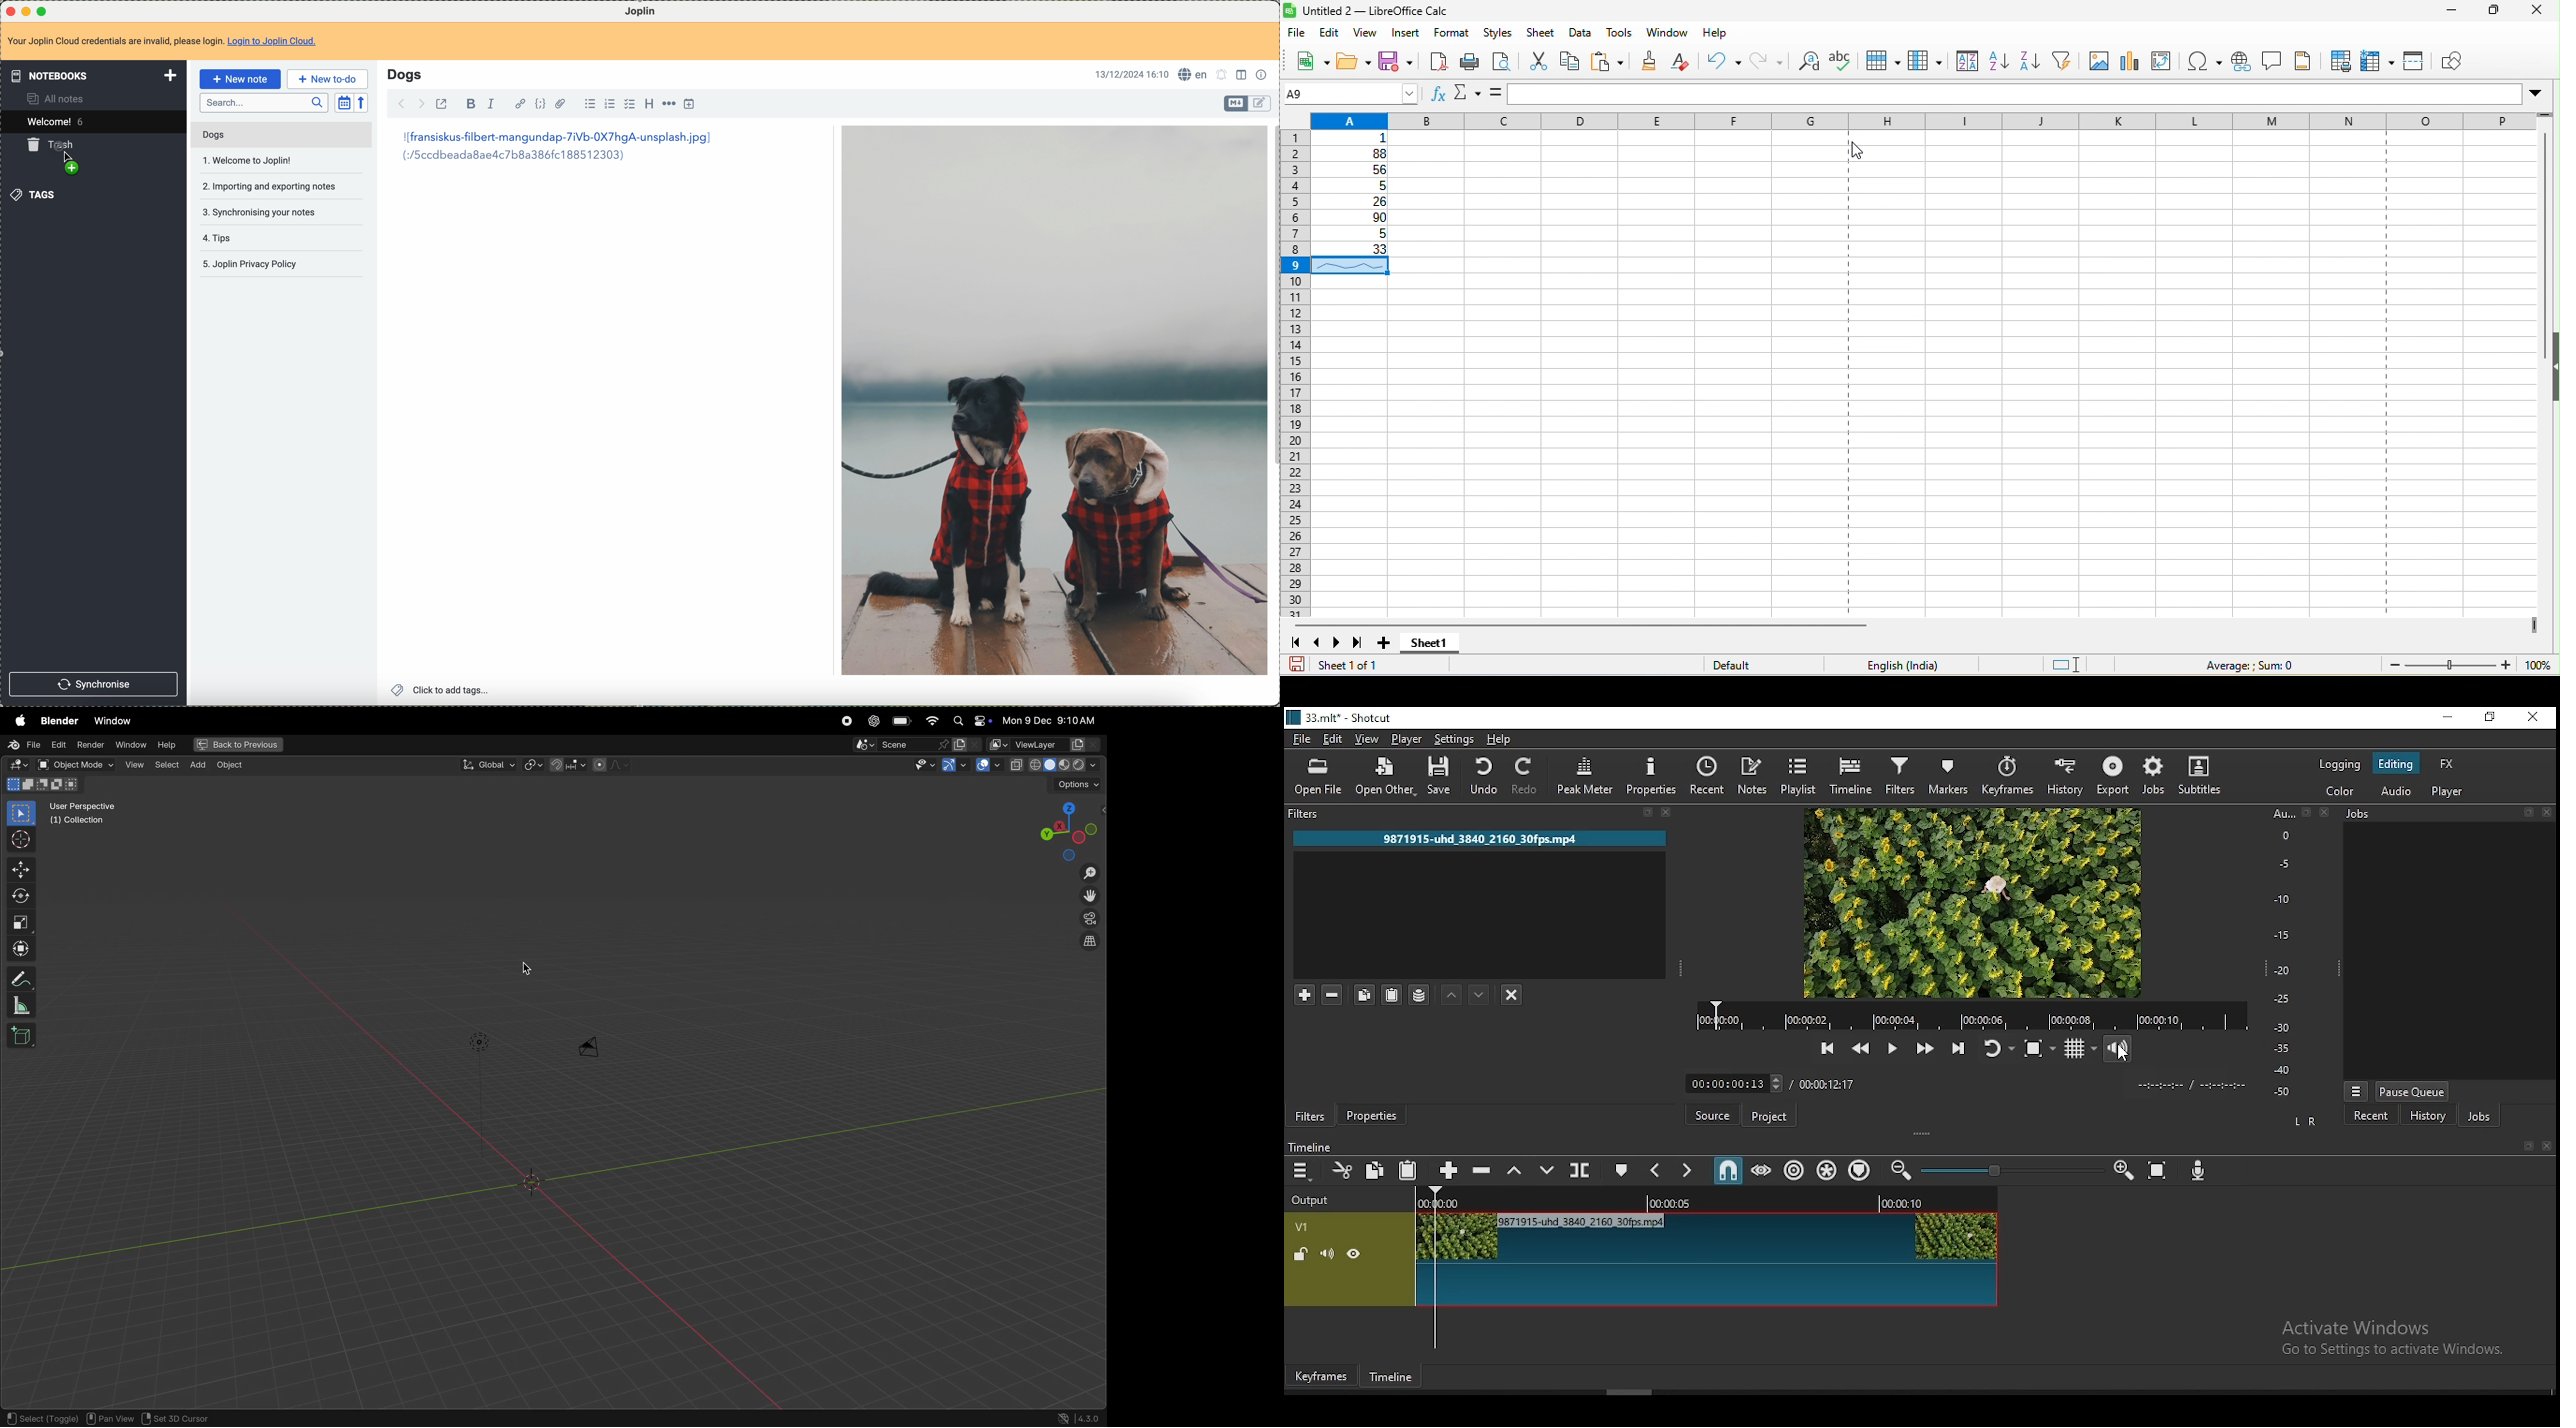 This screenshot has width=2576, height=1428. Describe the element at coordinates (563, 104) in the screenshot. I see `attach file` at that location.